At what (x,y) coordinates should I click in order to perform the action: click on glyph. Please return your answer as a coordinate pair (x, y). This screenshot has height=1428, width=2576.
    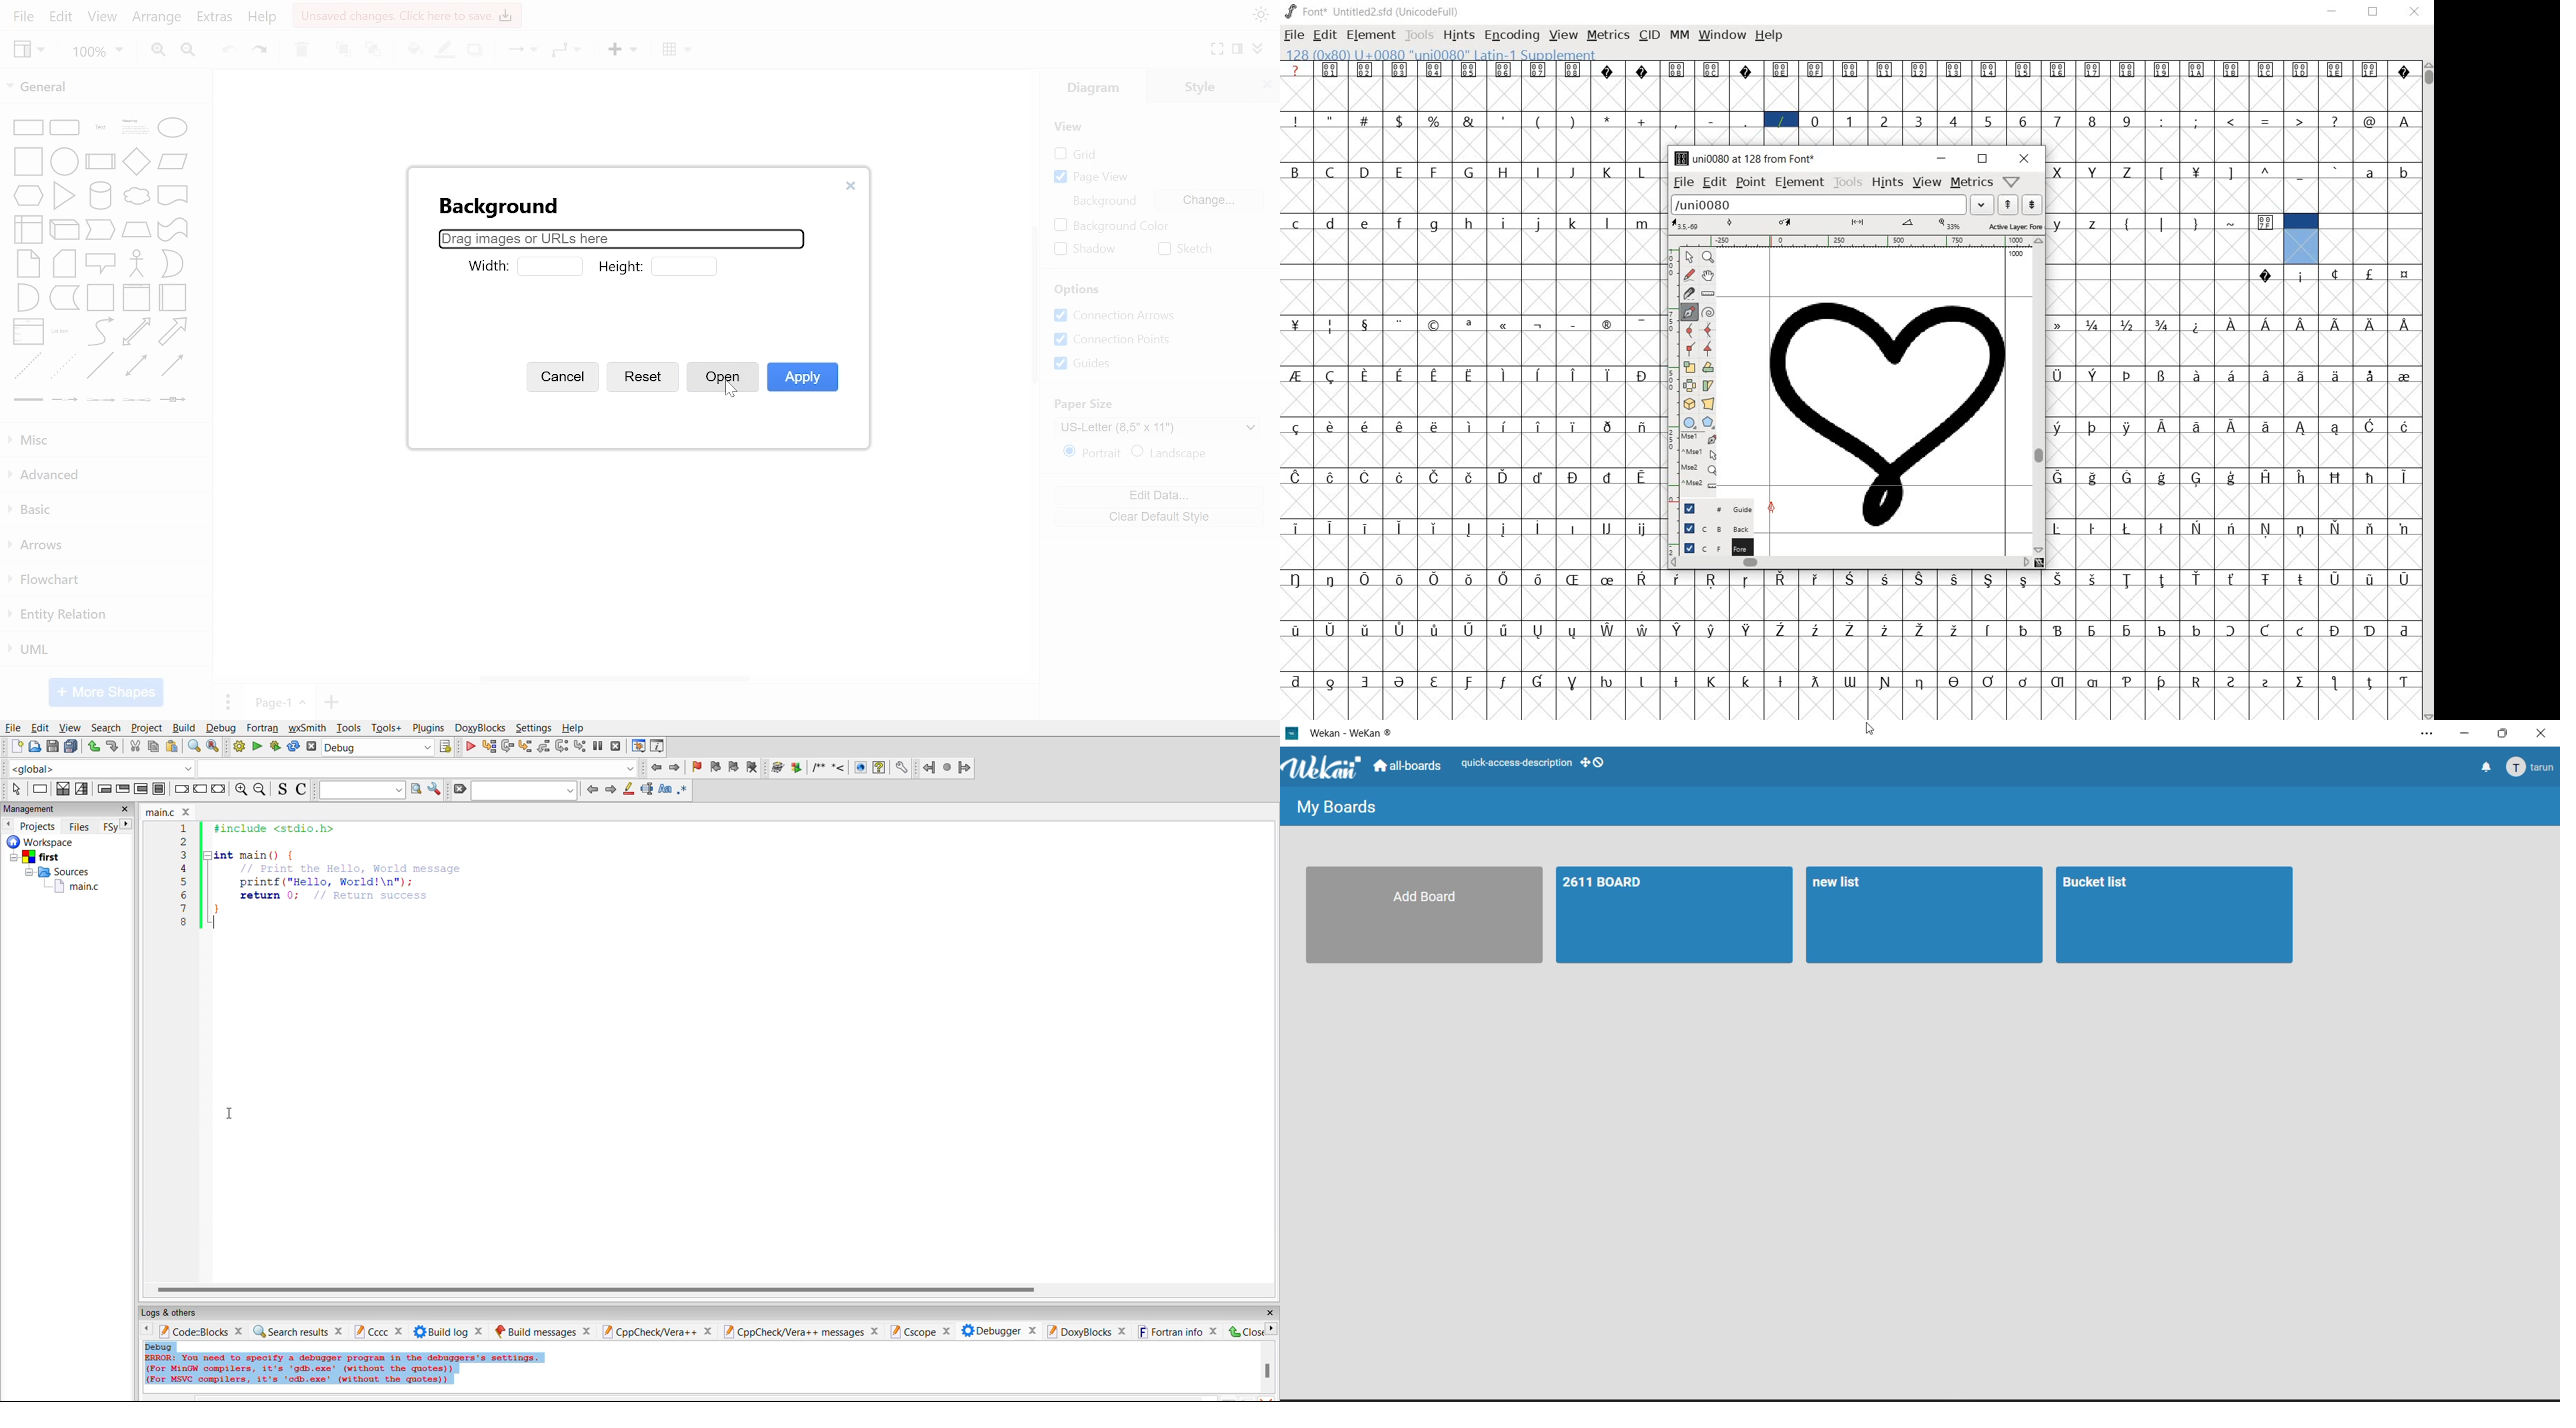
    Looking at the image, I should click on (2023, 70).